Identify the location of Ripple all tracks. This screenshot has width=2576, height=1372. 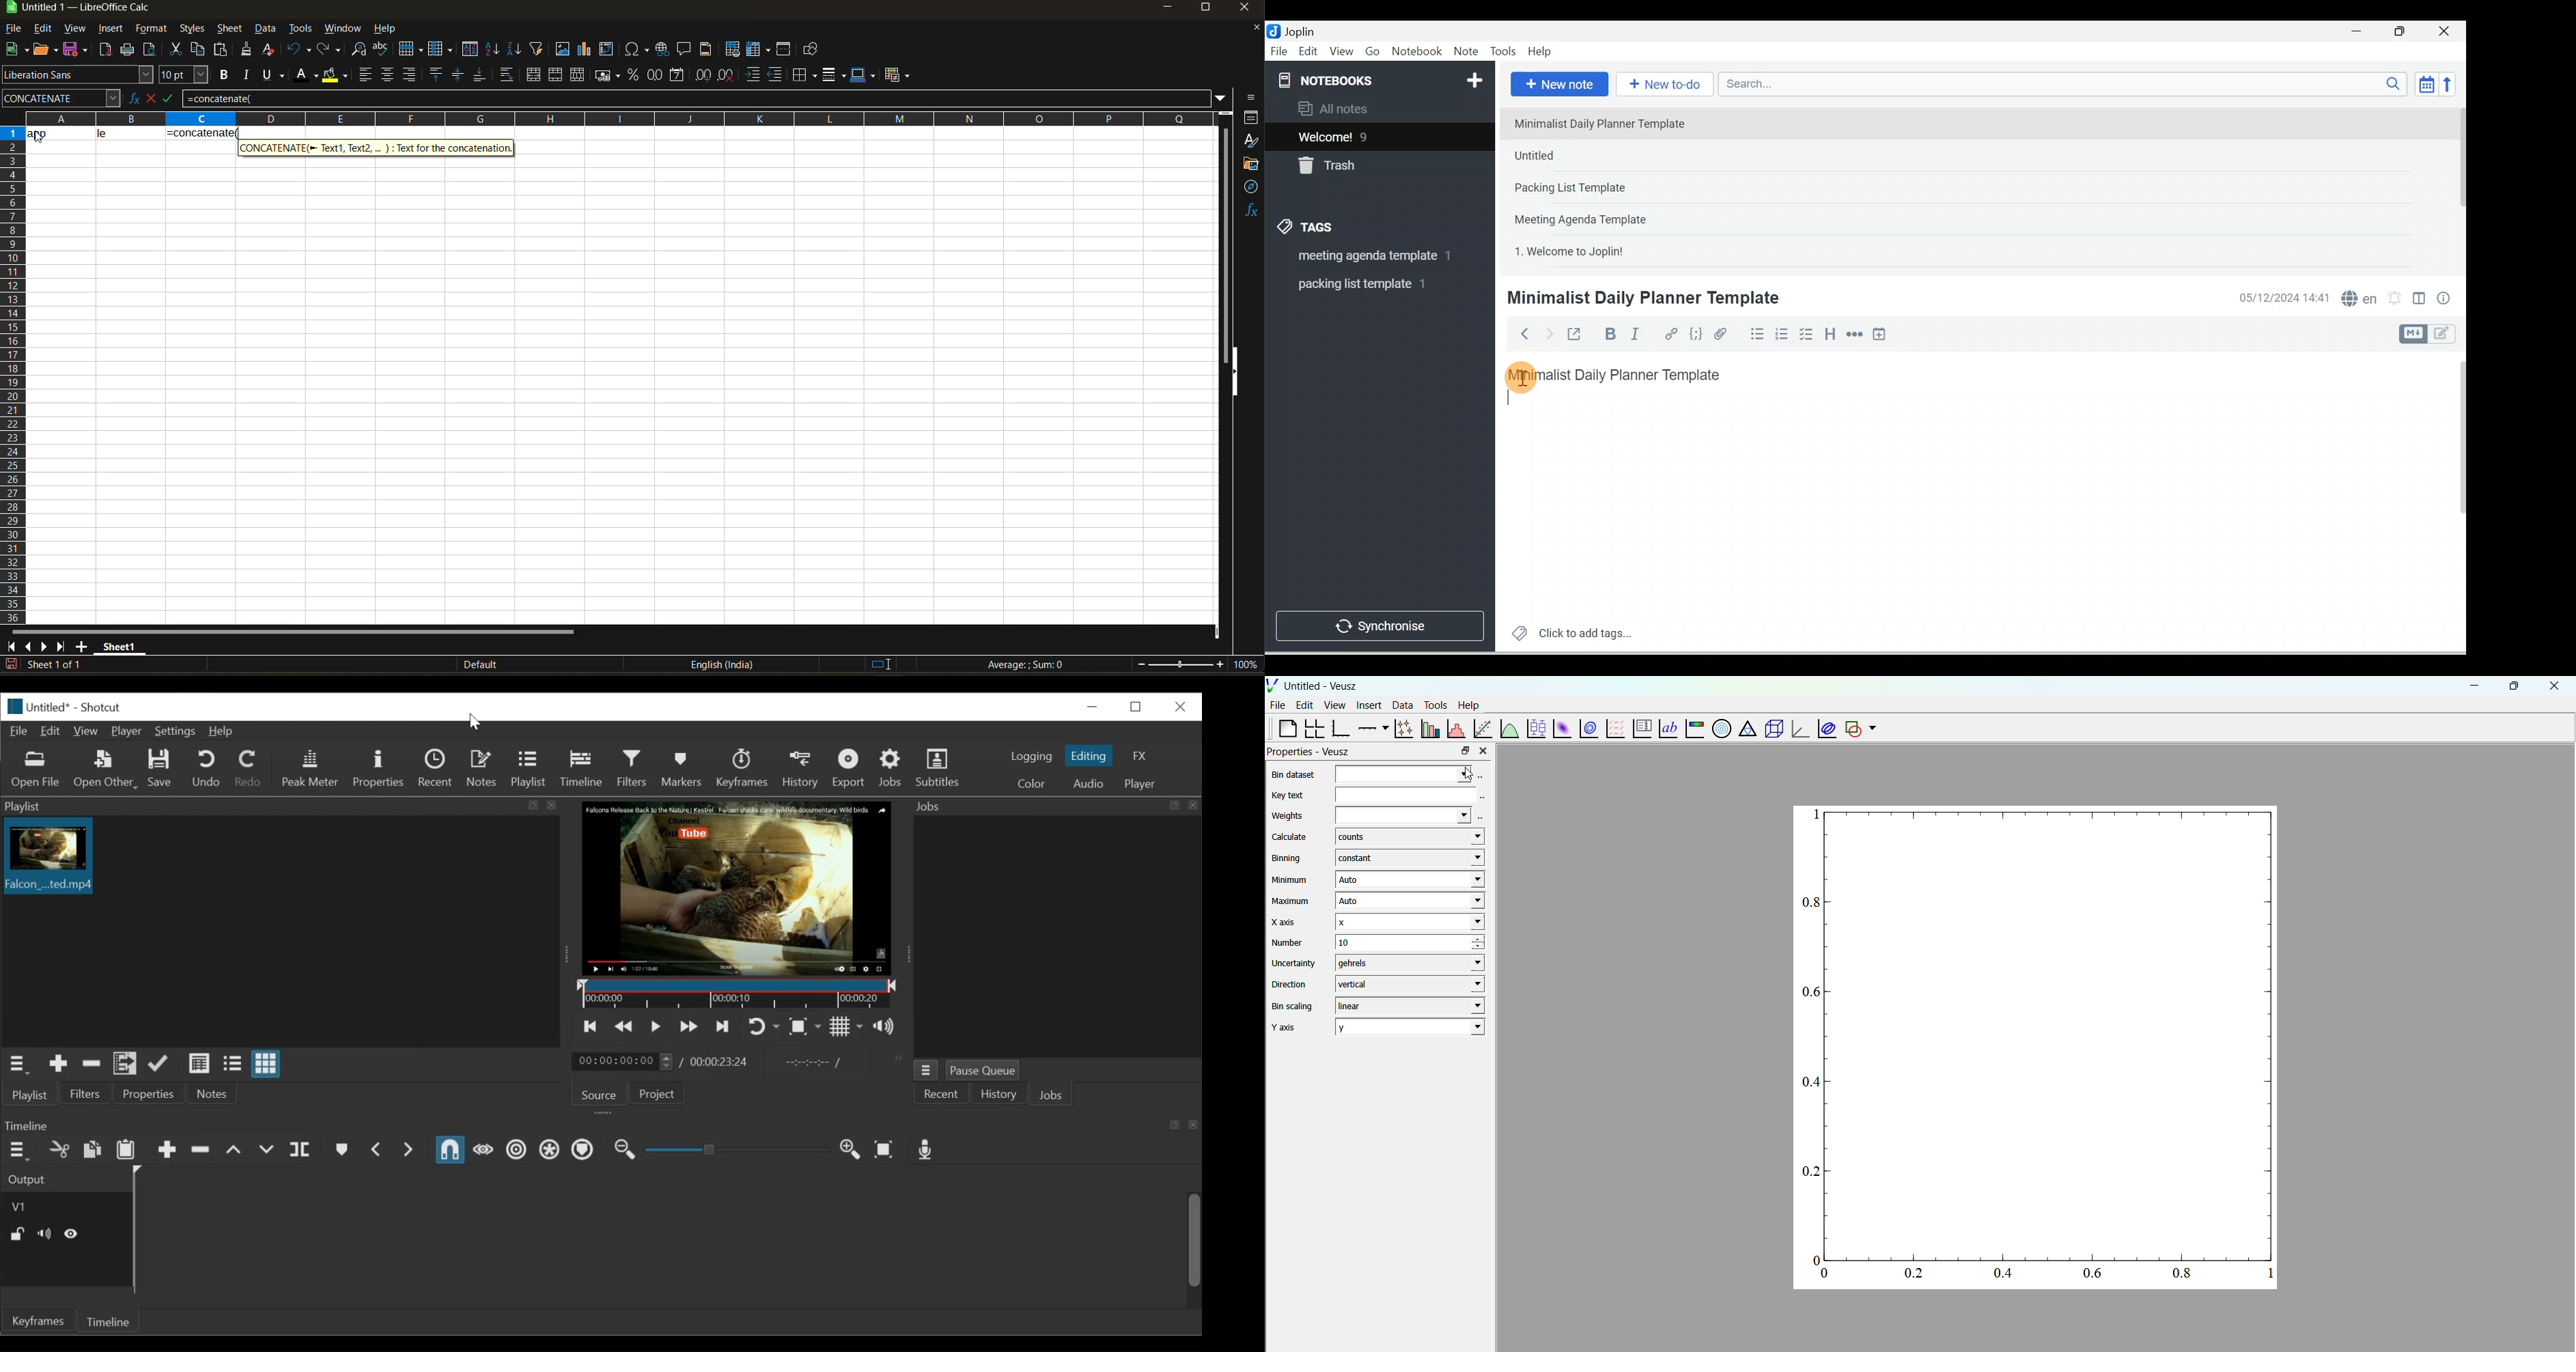
(550, 1153).